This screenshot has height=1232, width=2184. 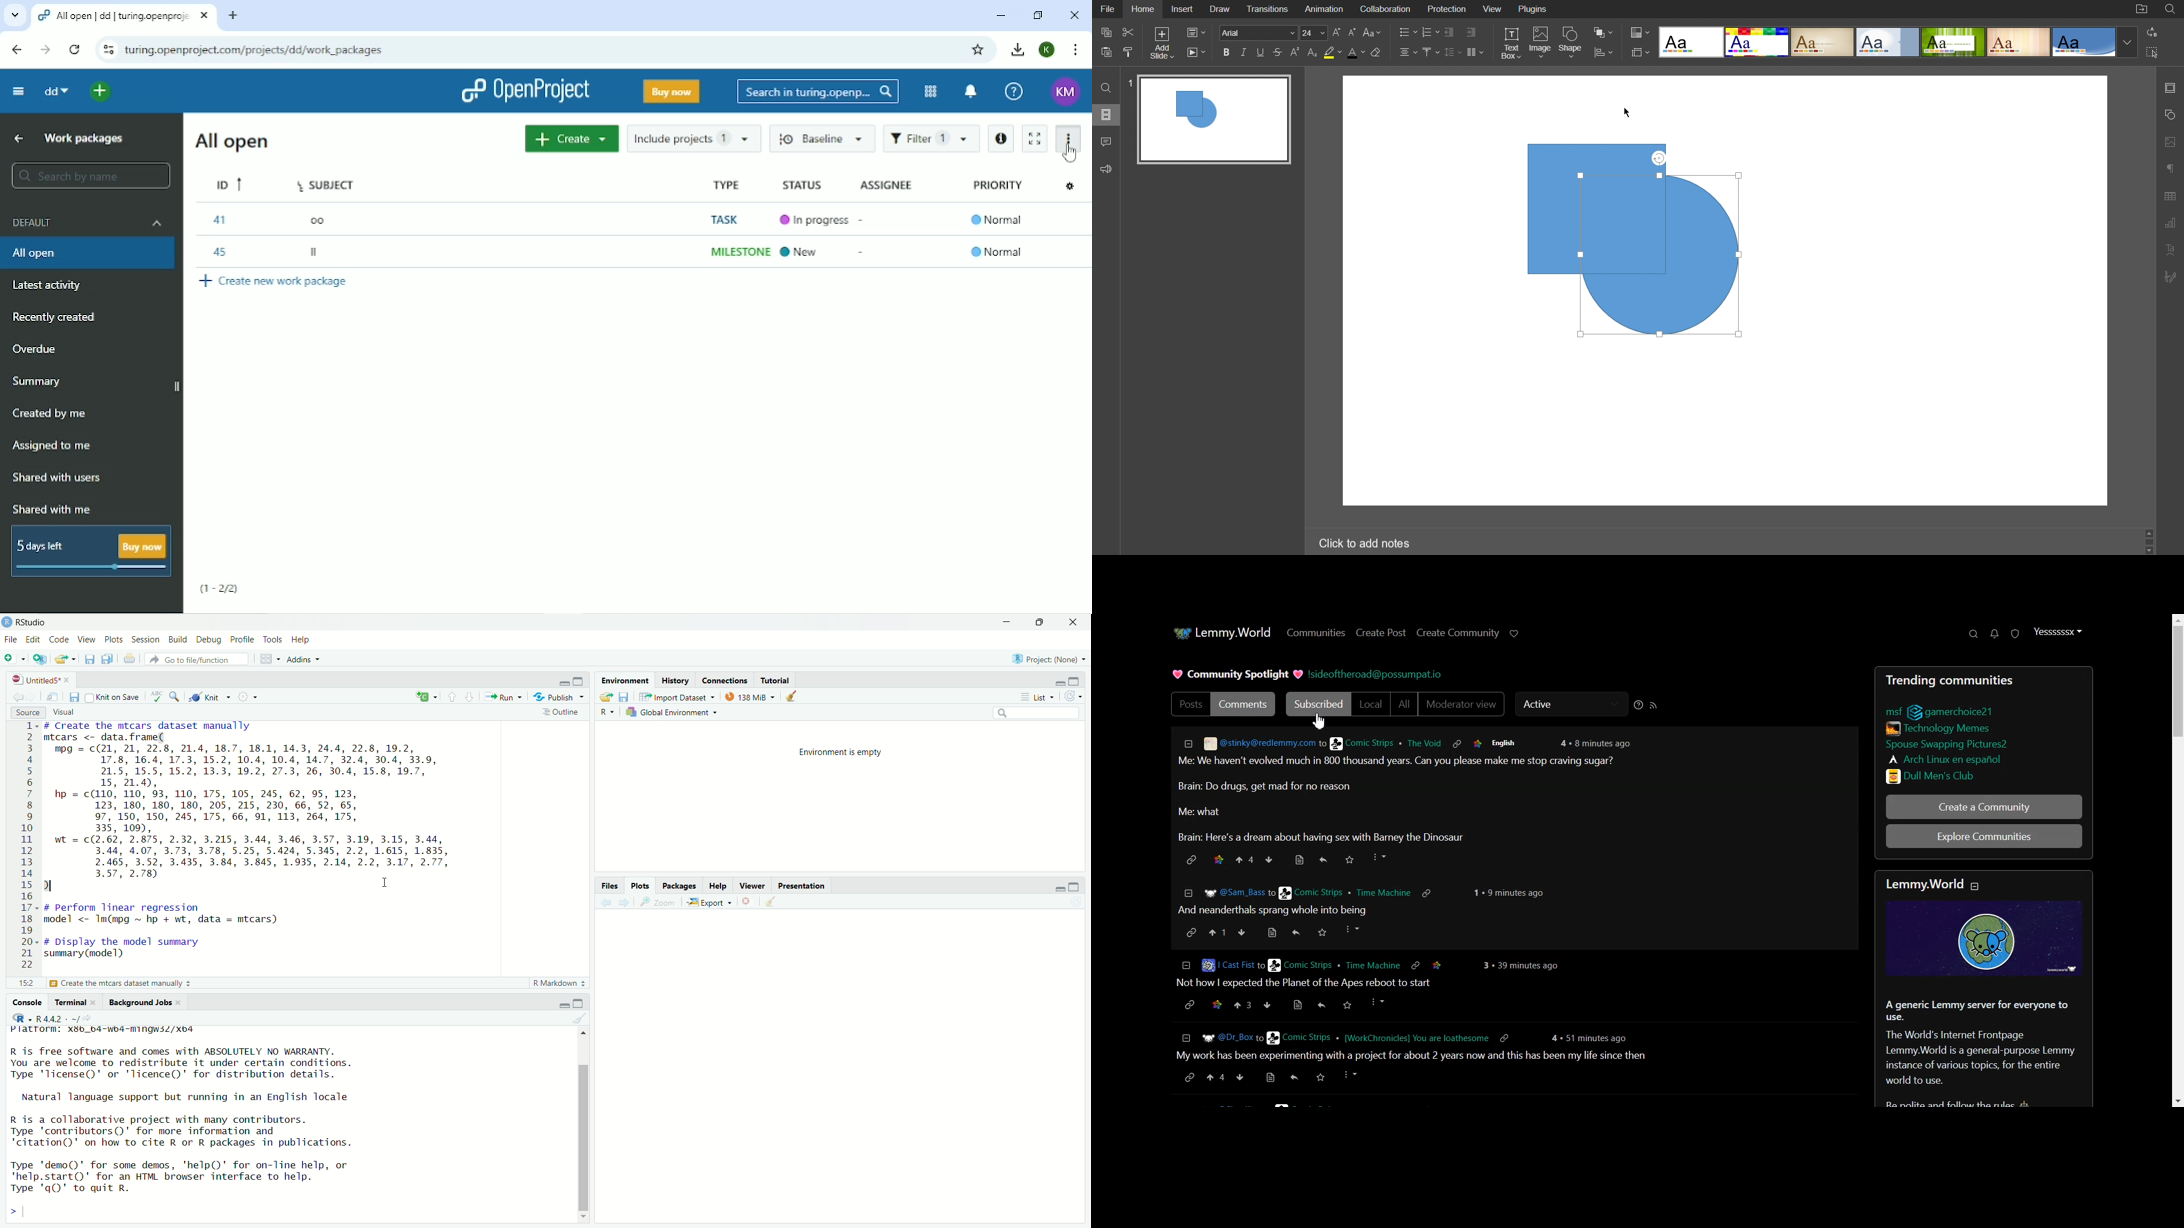 I want to click on Environment is empty, so click(x=842, y=752).